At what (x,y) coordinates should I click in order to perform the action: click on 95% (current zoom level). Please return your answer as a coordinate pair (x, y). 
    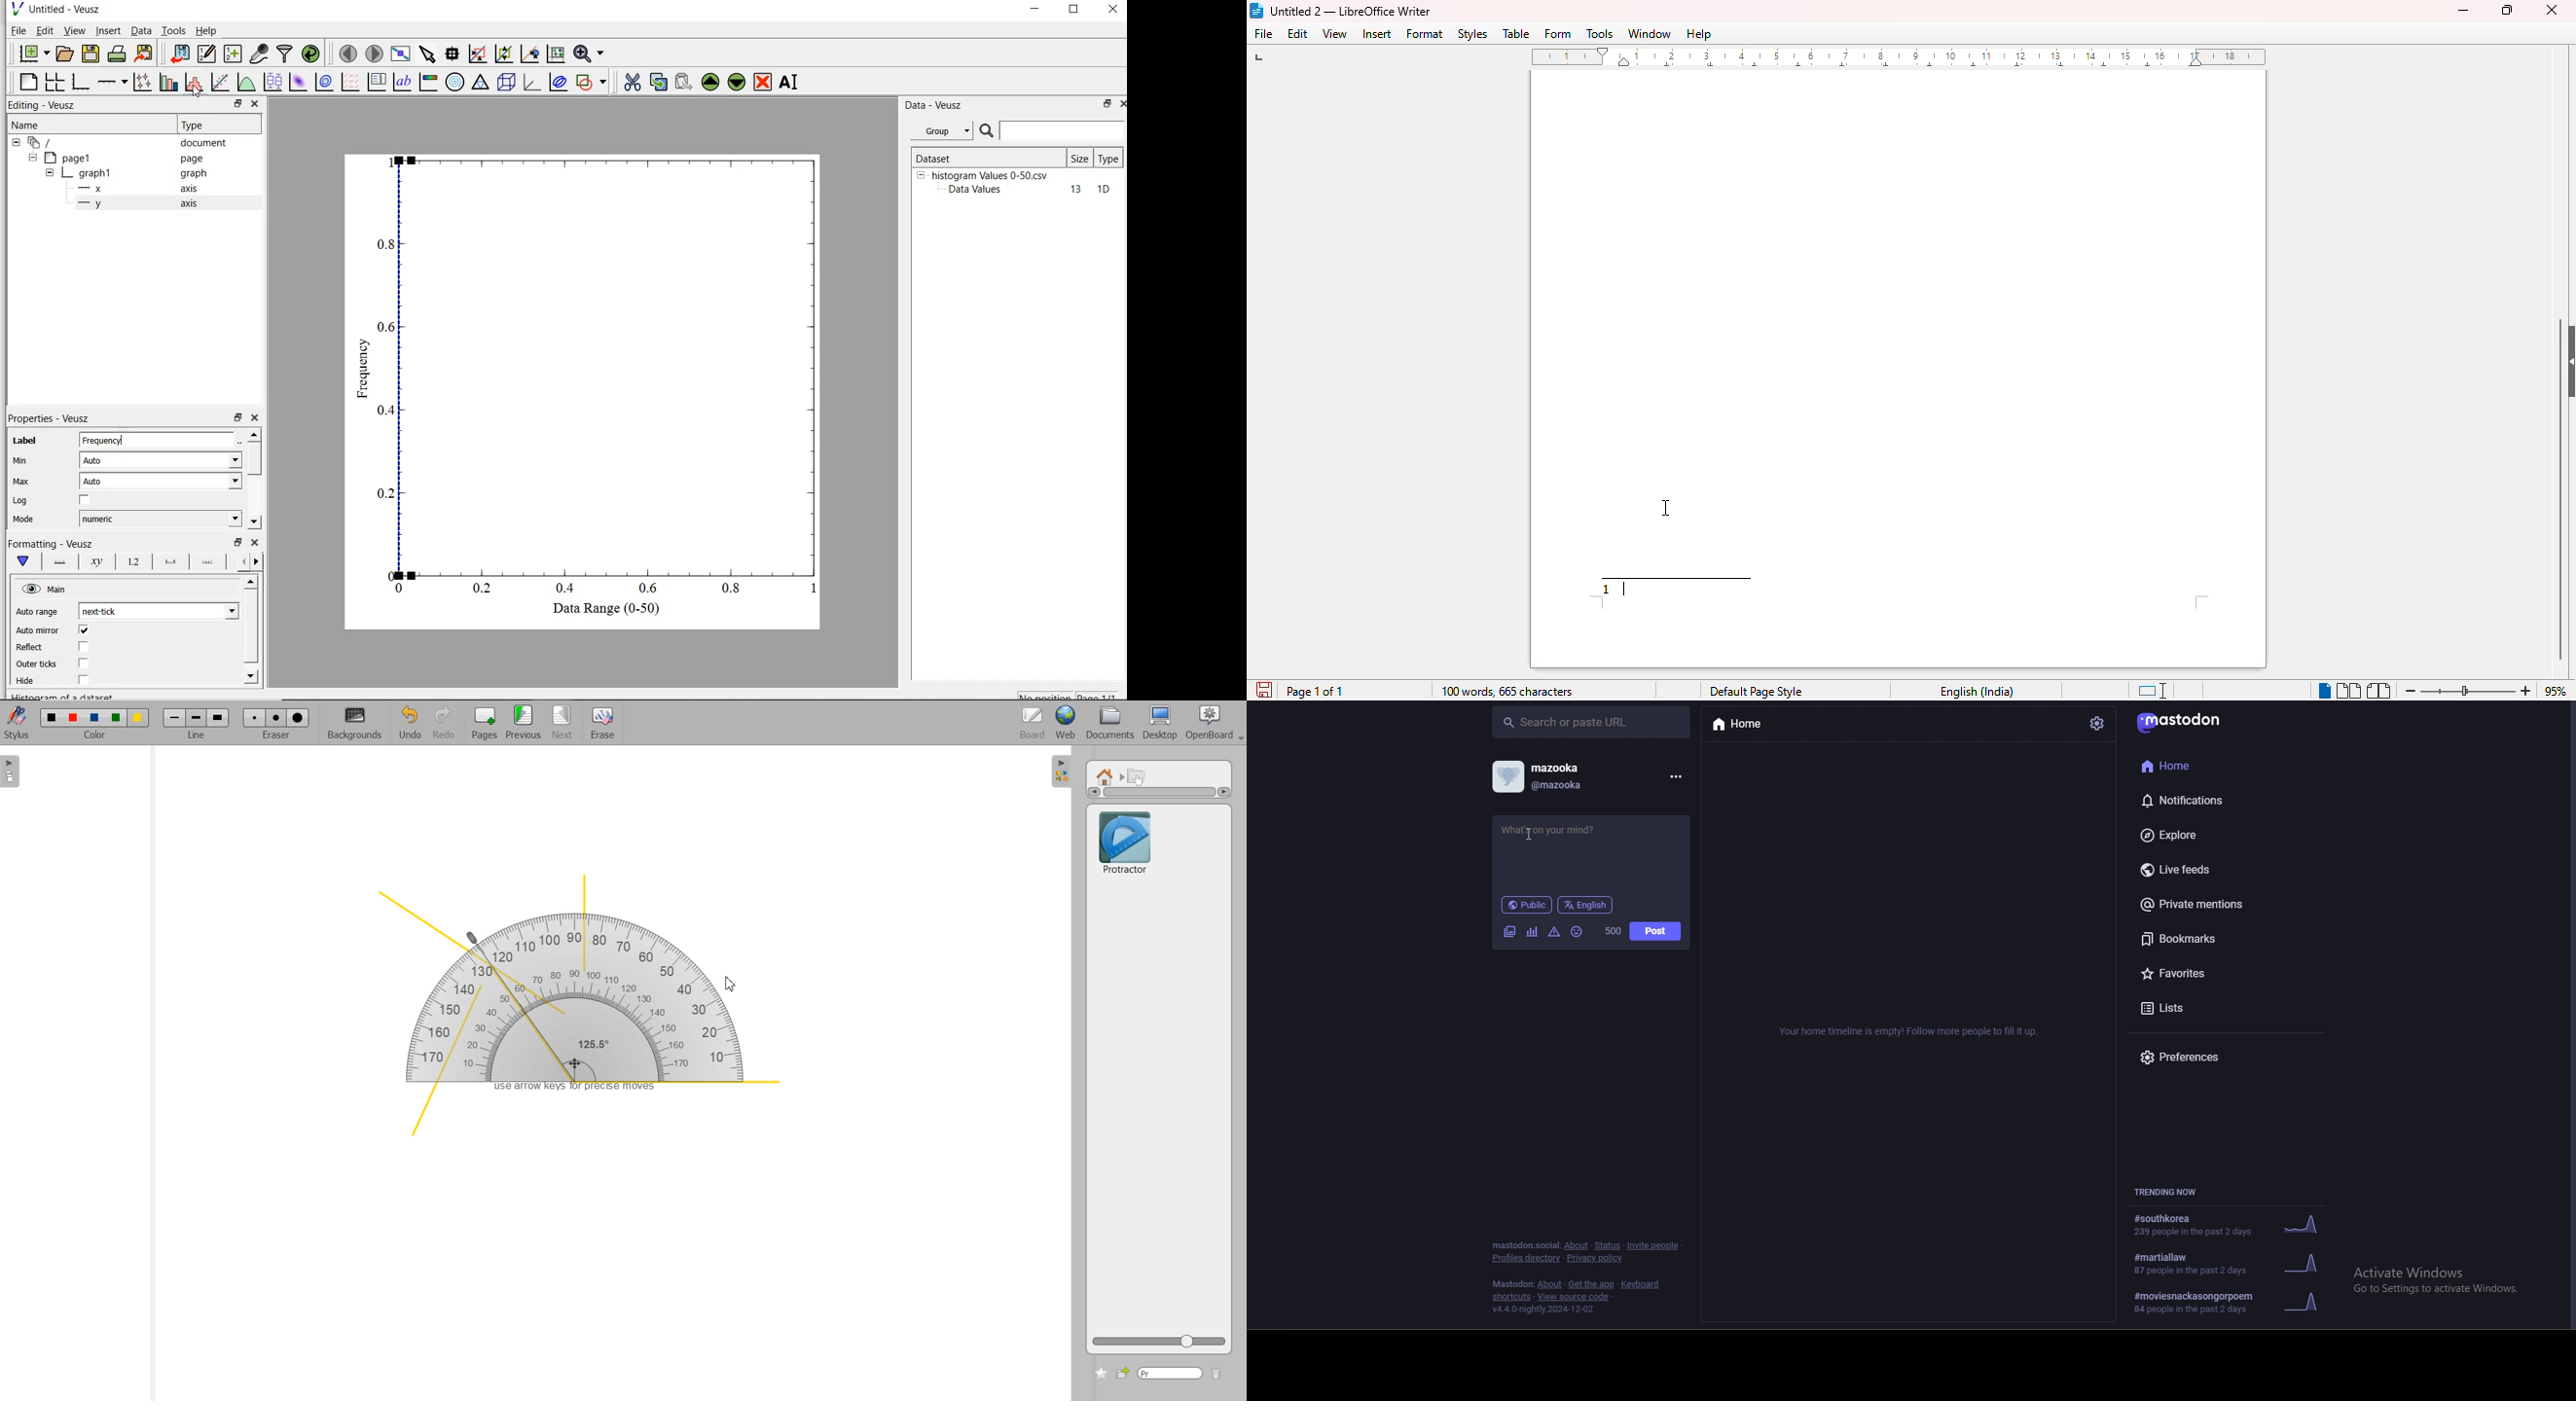
    Looking at the image, I should click on (2558, 690).